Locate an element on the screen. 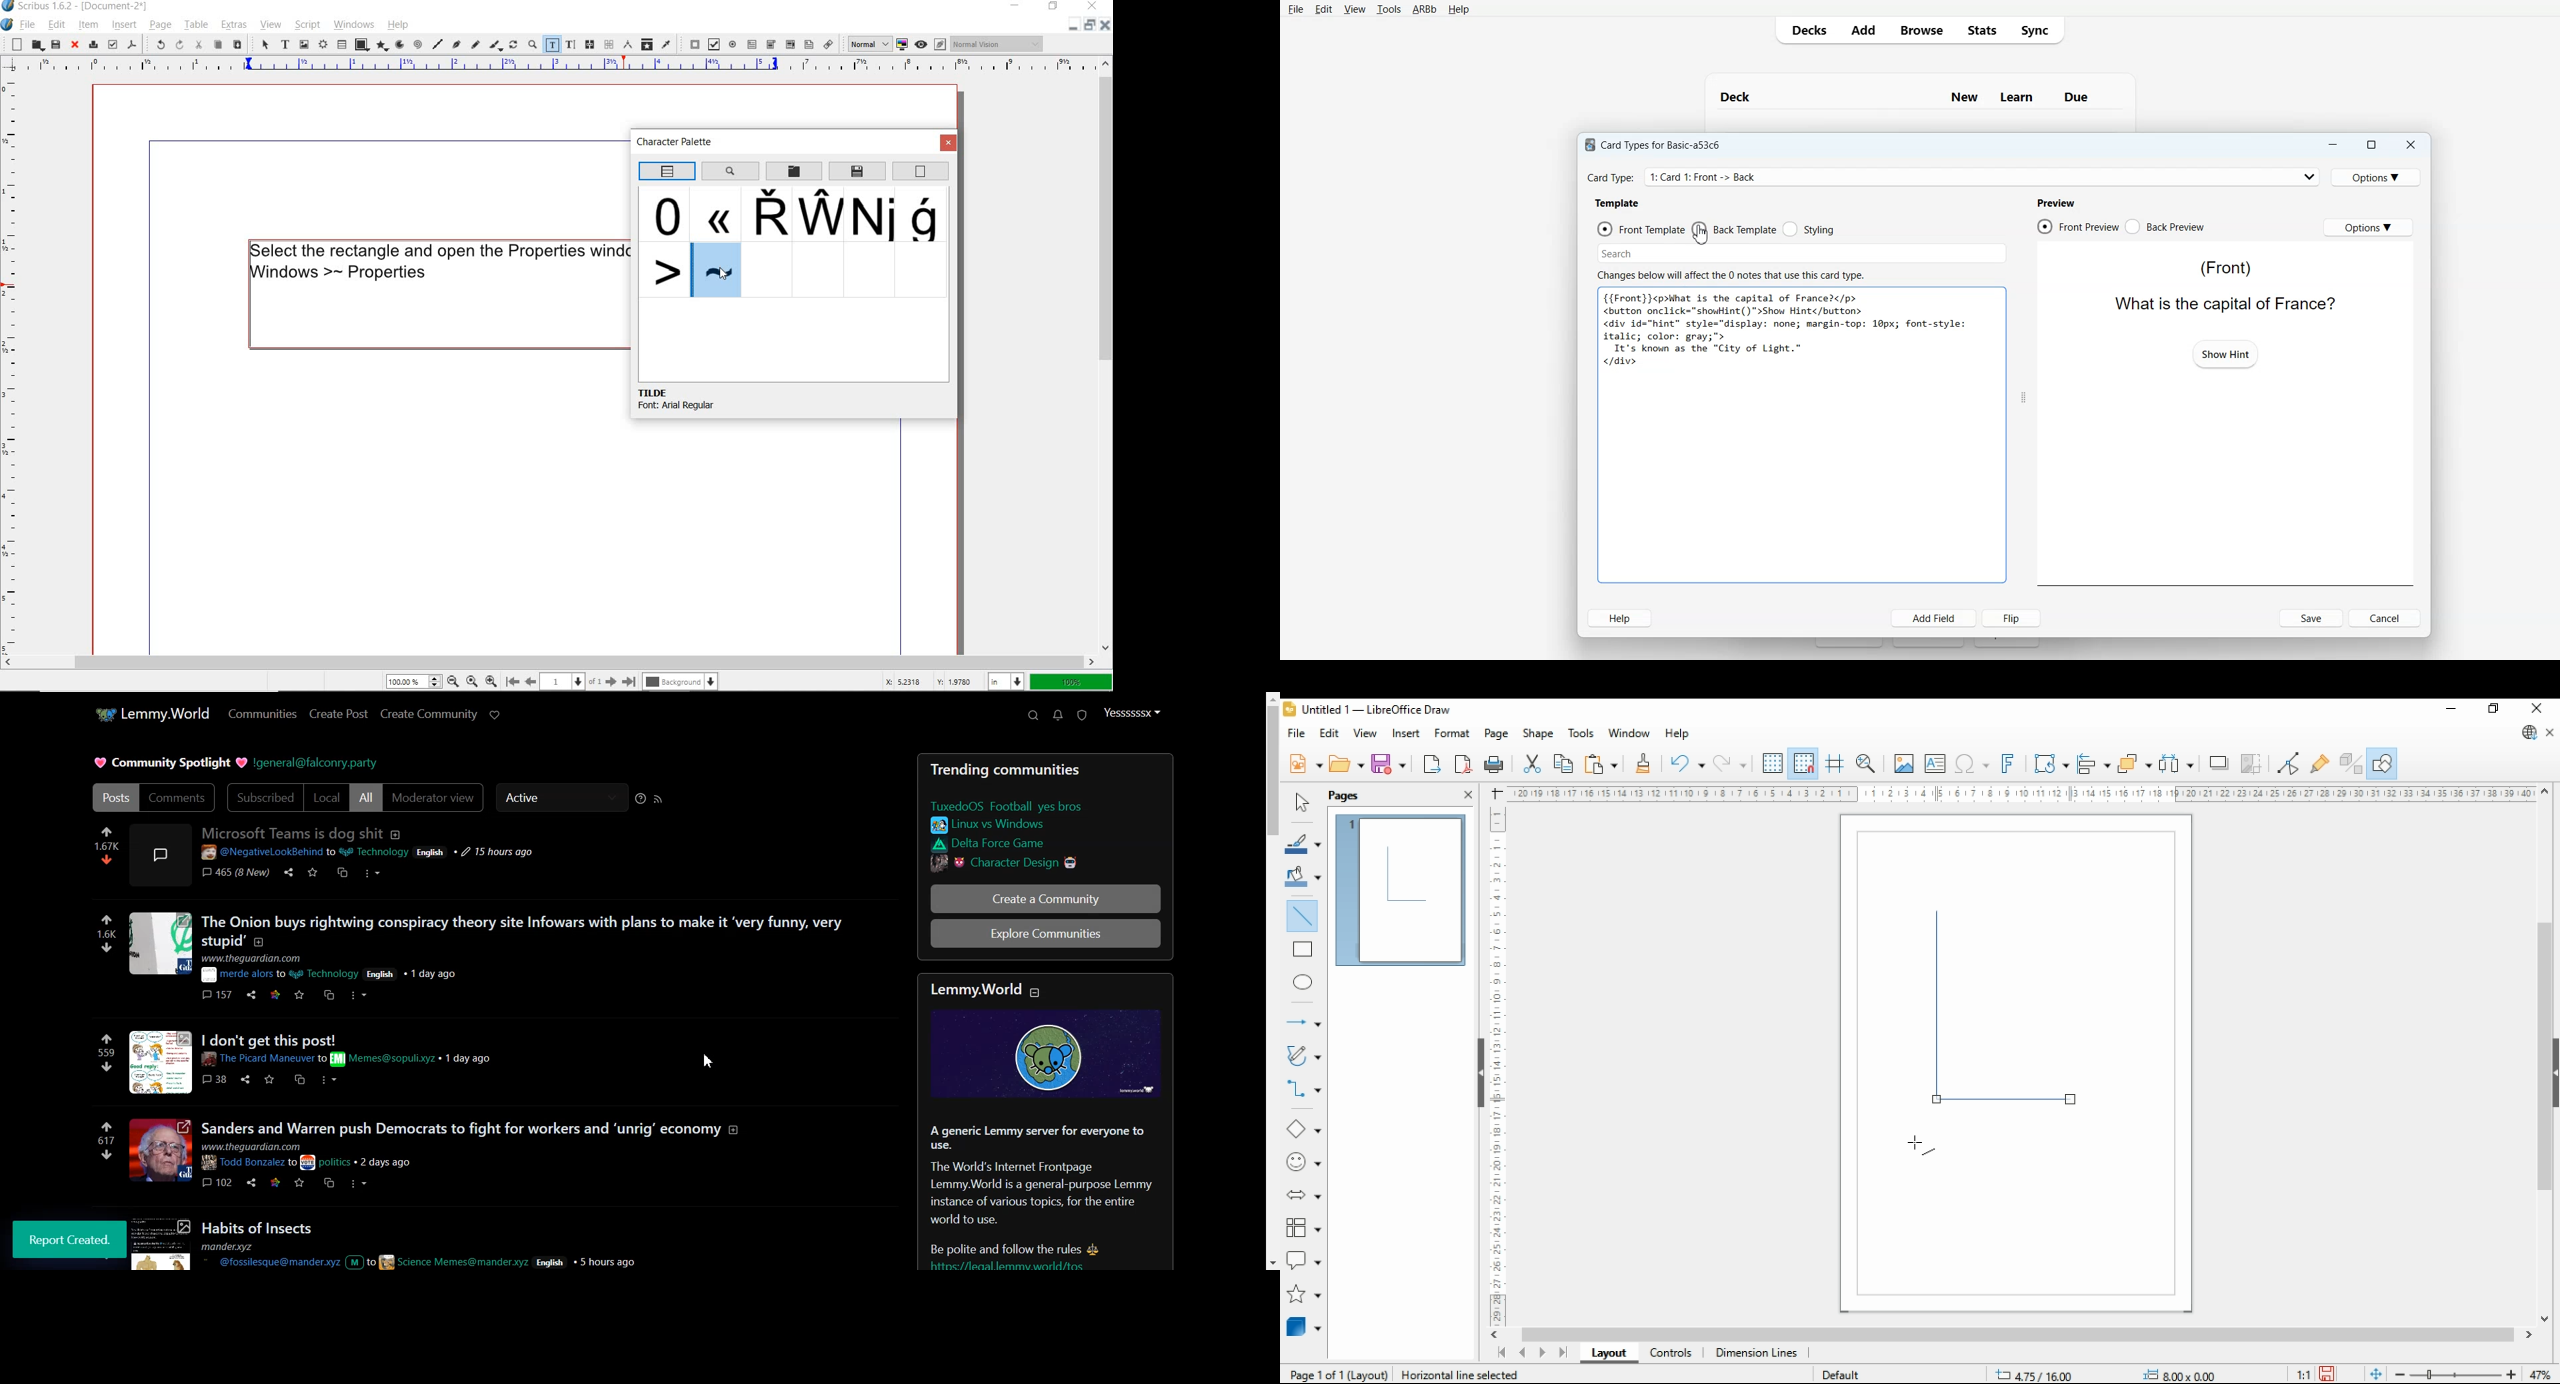  arrange is located at coordinates (2134, 763).